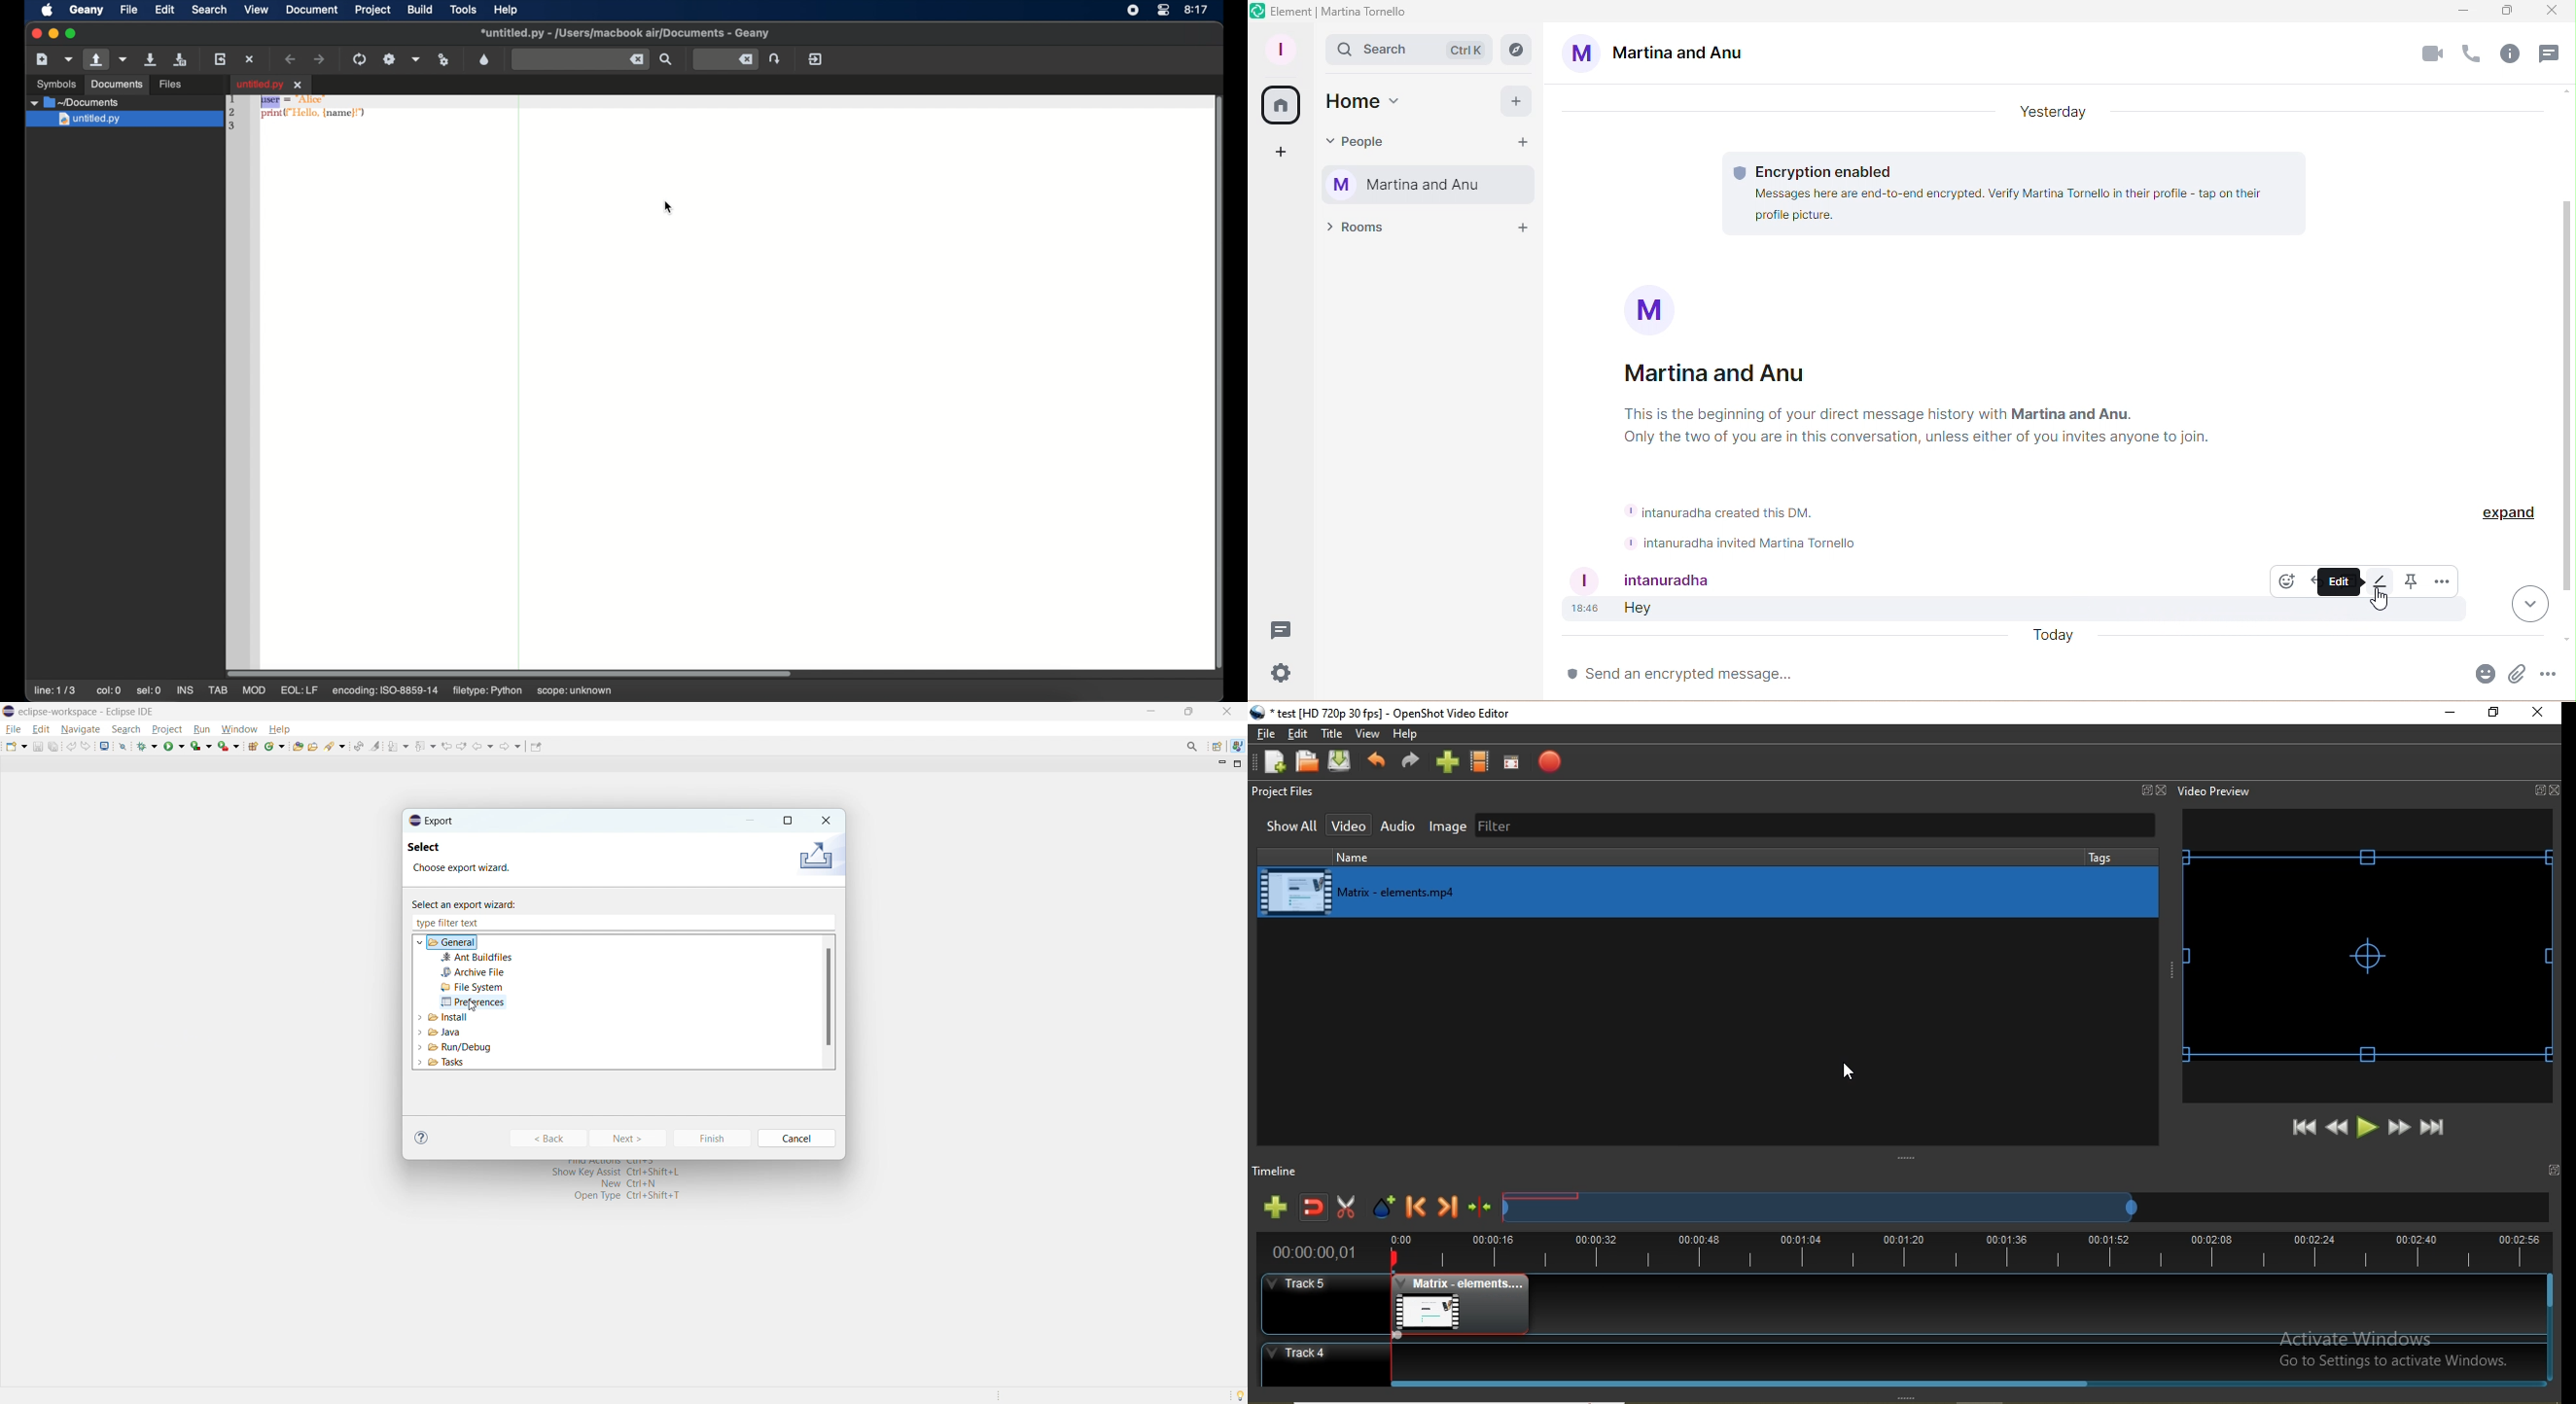 This screenshot has height=1428, width=2576. I want to click on export dialogbox, so click(432, 820).